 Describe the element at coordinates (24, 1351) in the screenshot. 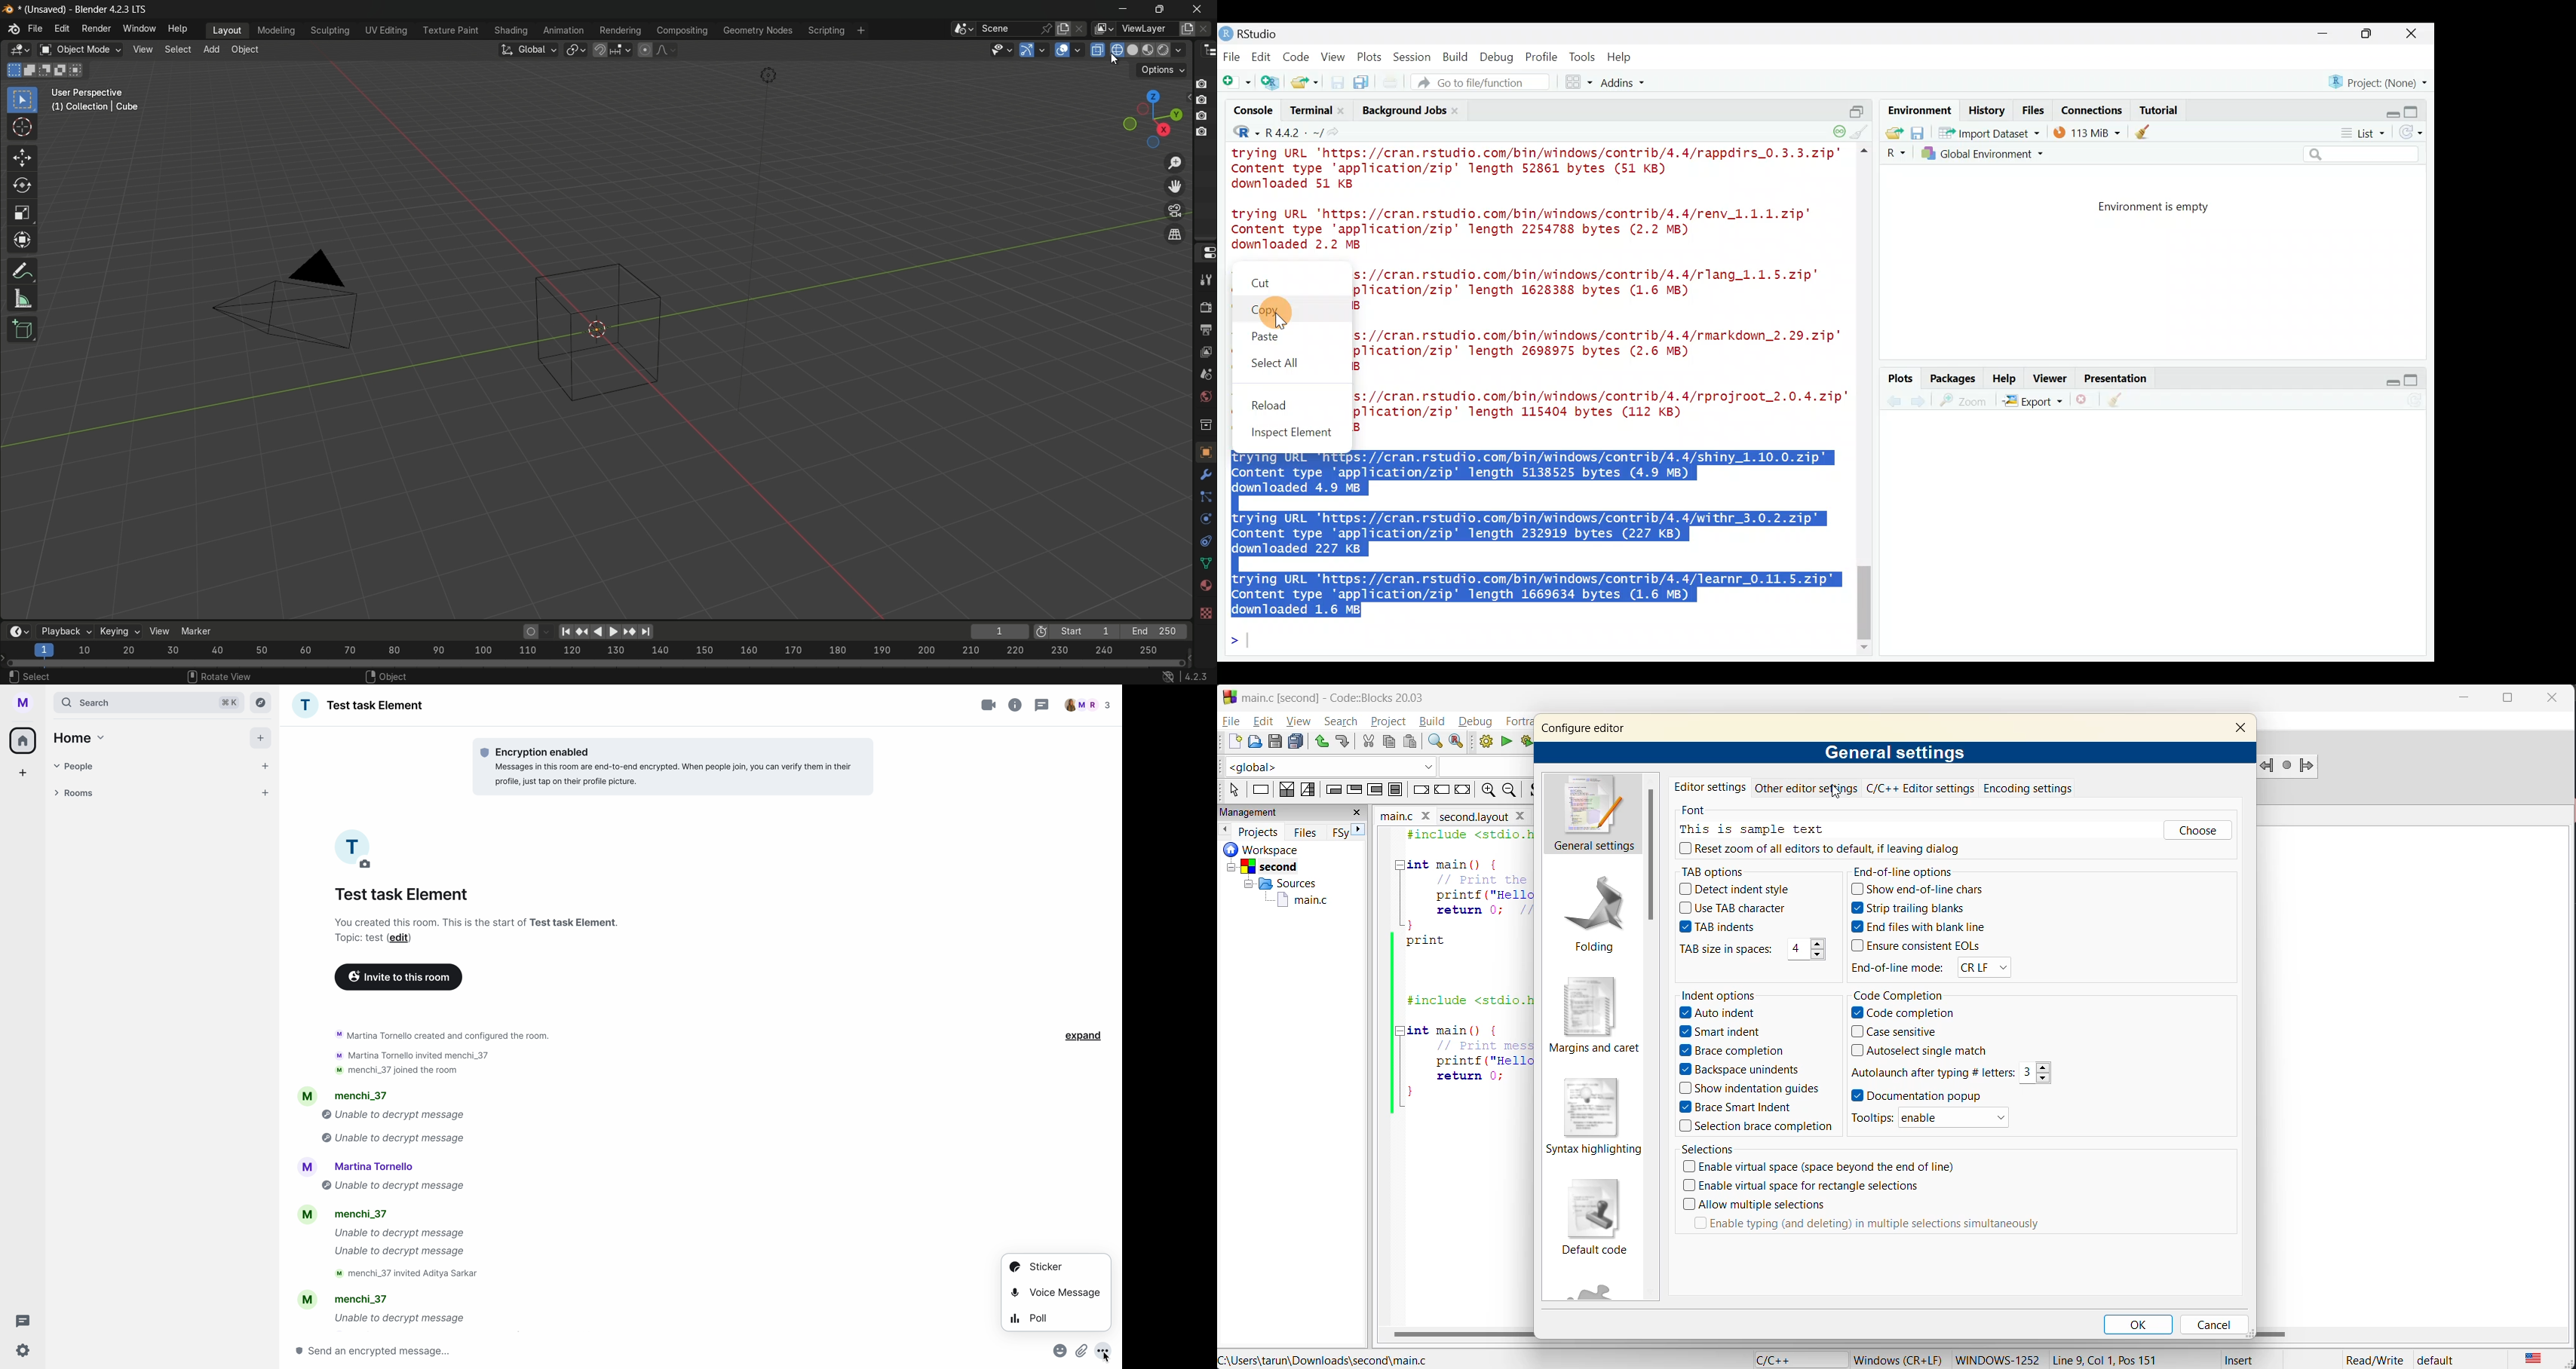

I see `settings` at that location.